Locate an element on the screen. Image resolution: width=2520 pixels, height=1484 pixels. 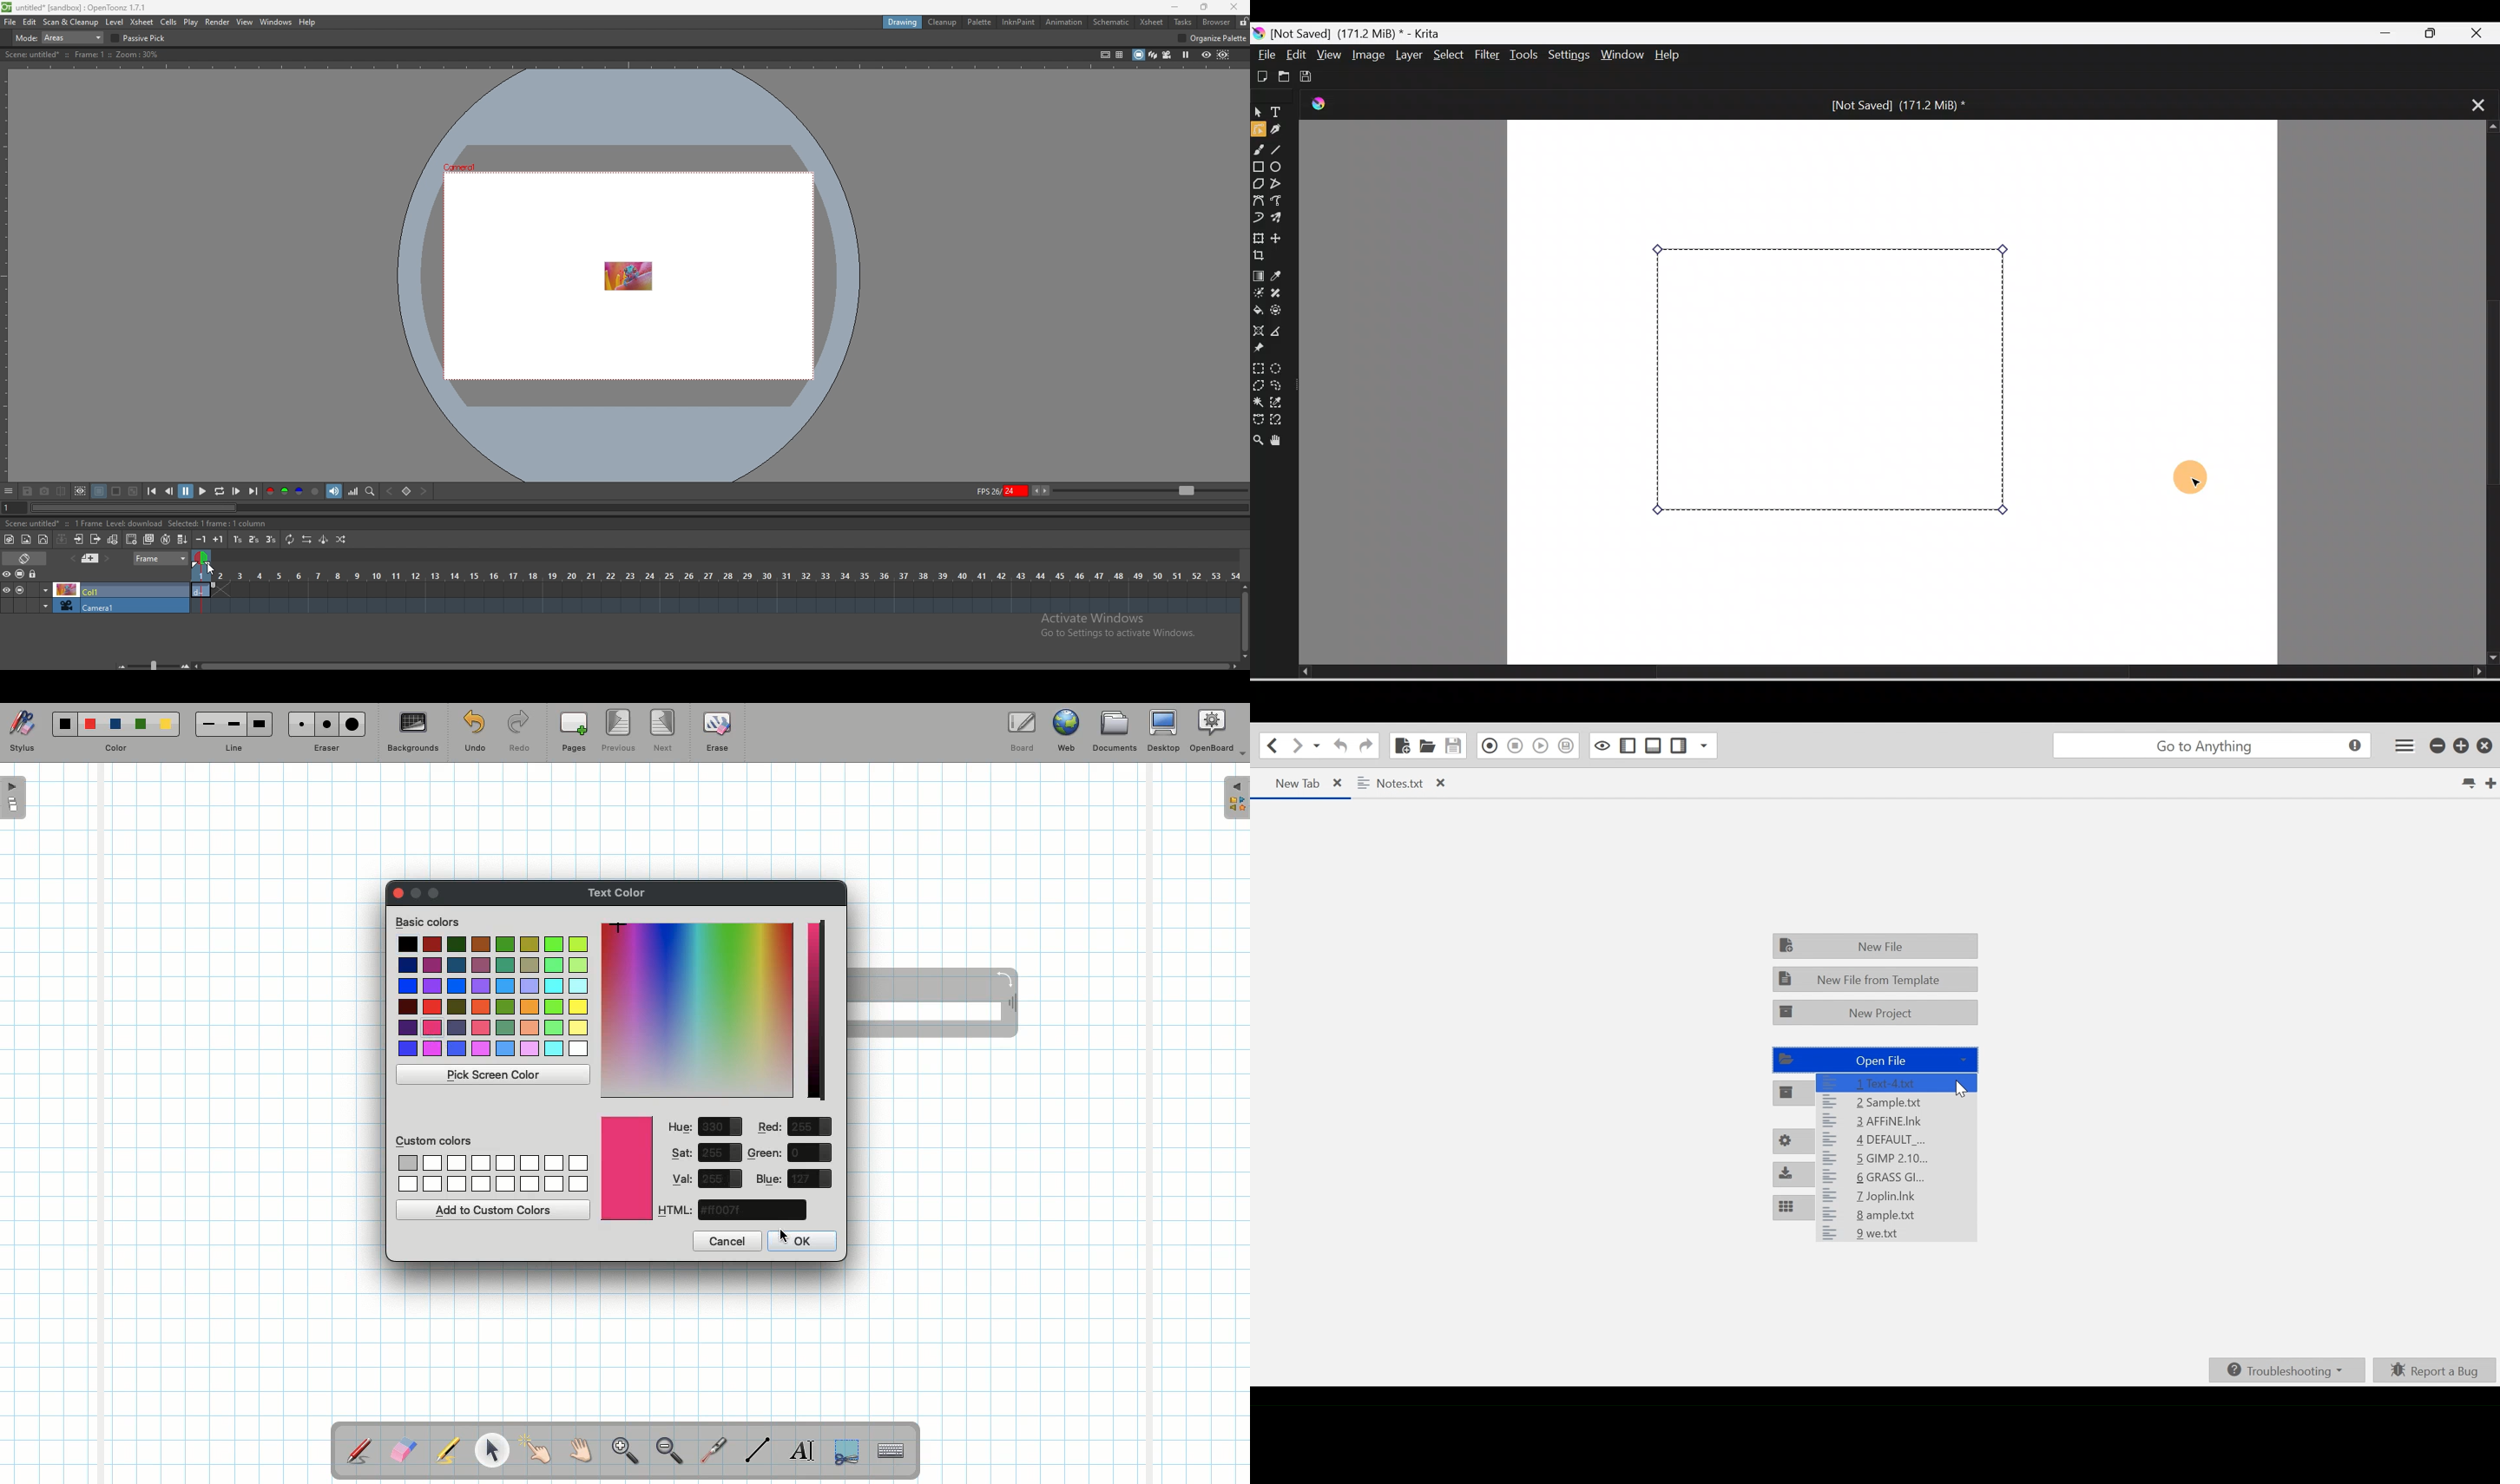
Sat is located at coordinates (682, 1152).